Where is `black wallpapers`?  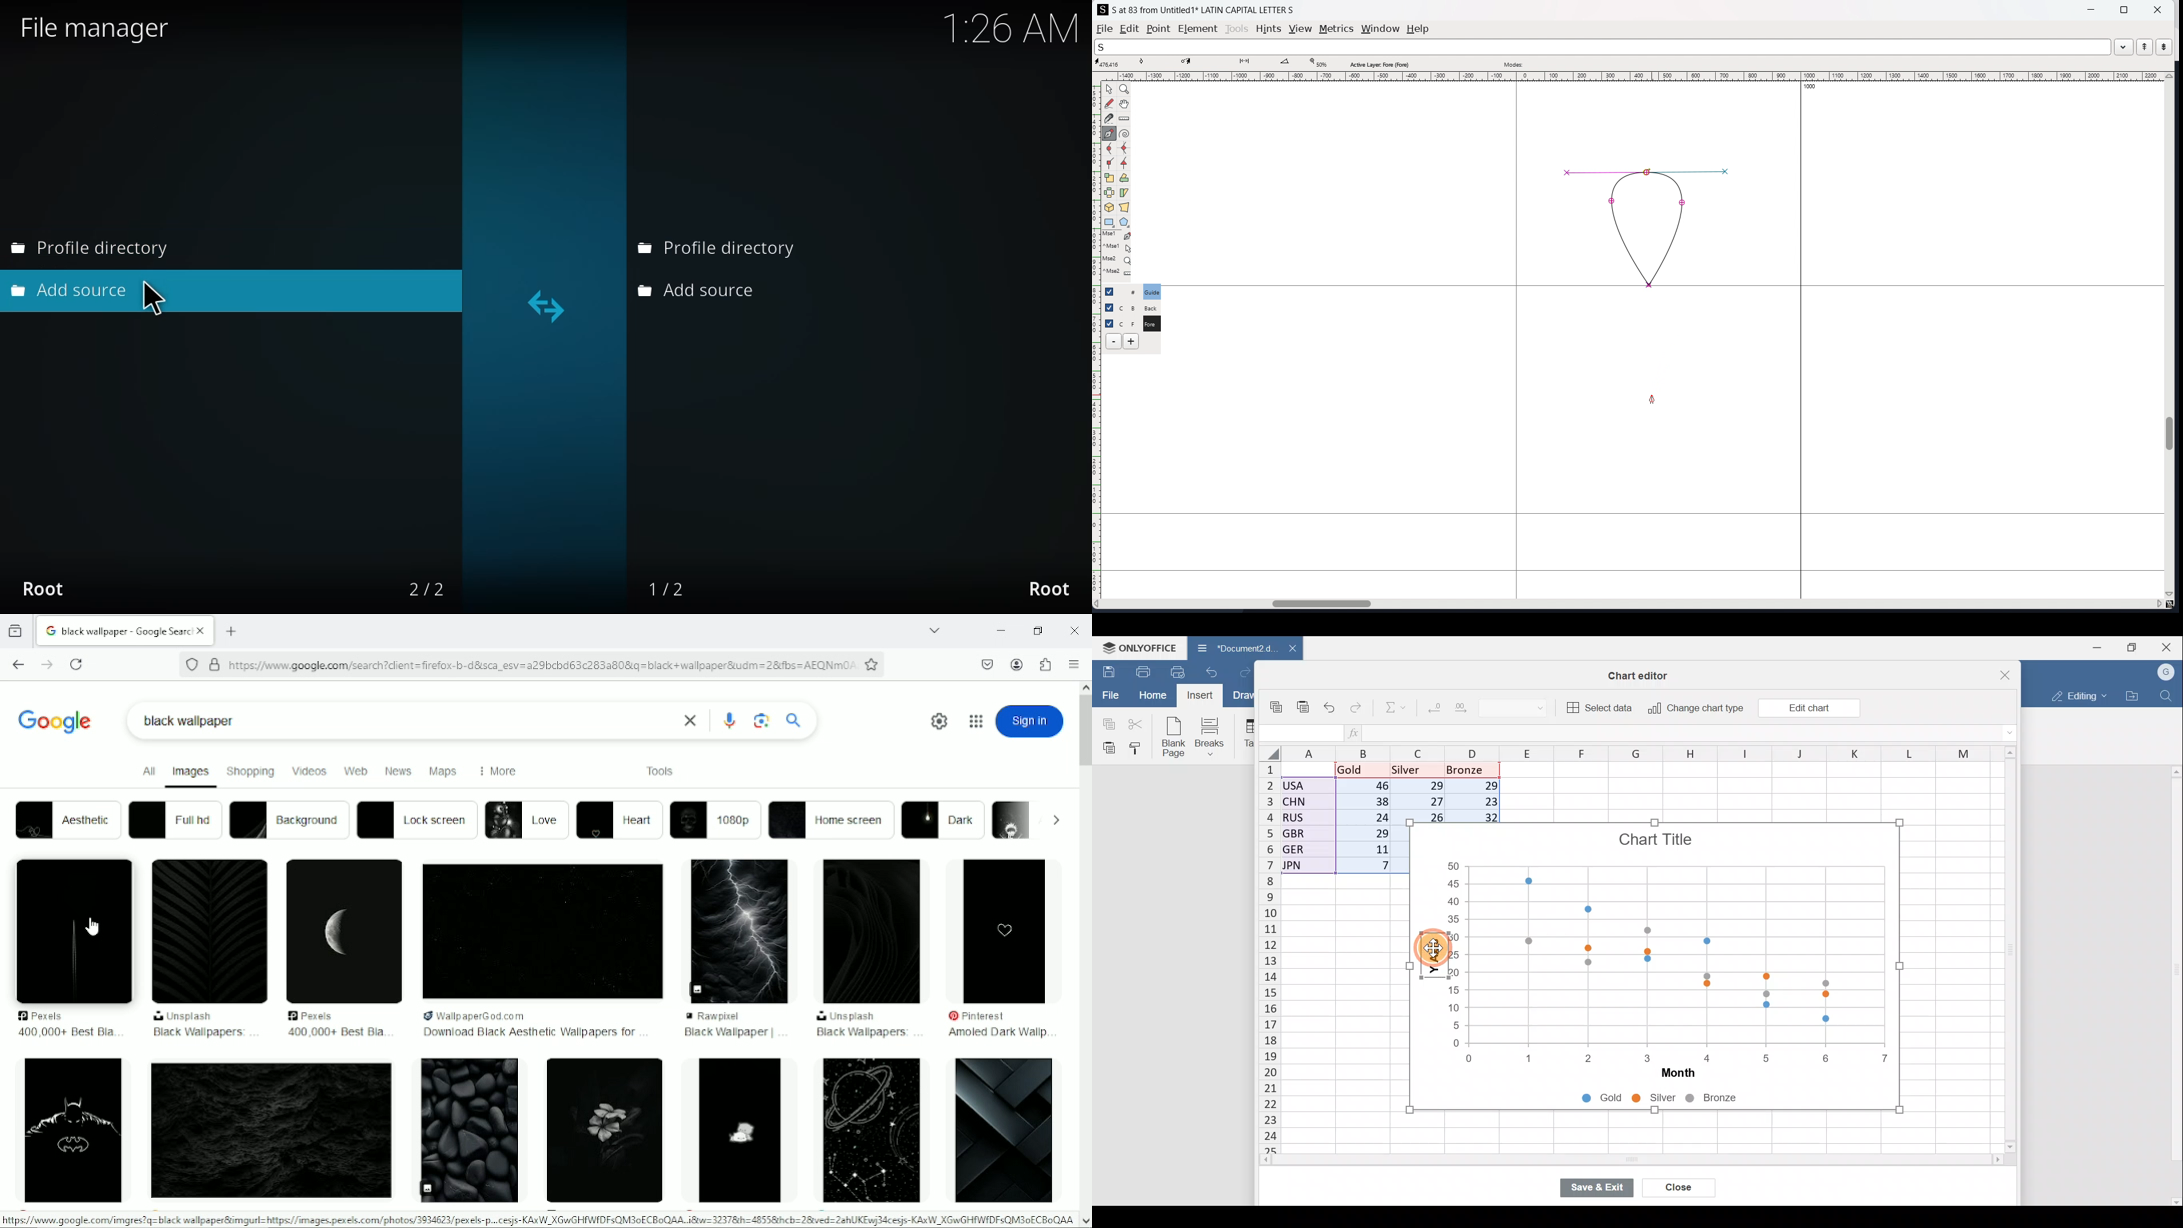
black wallpapers is located at coordinates (862, 1033).